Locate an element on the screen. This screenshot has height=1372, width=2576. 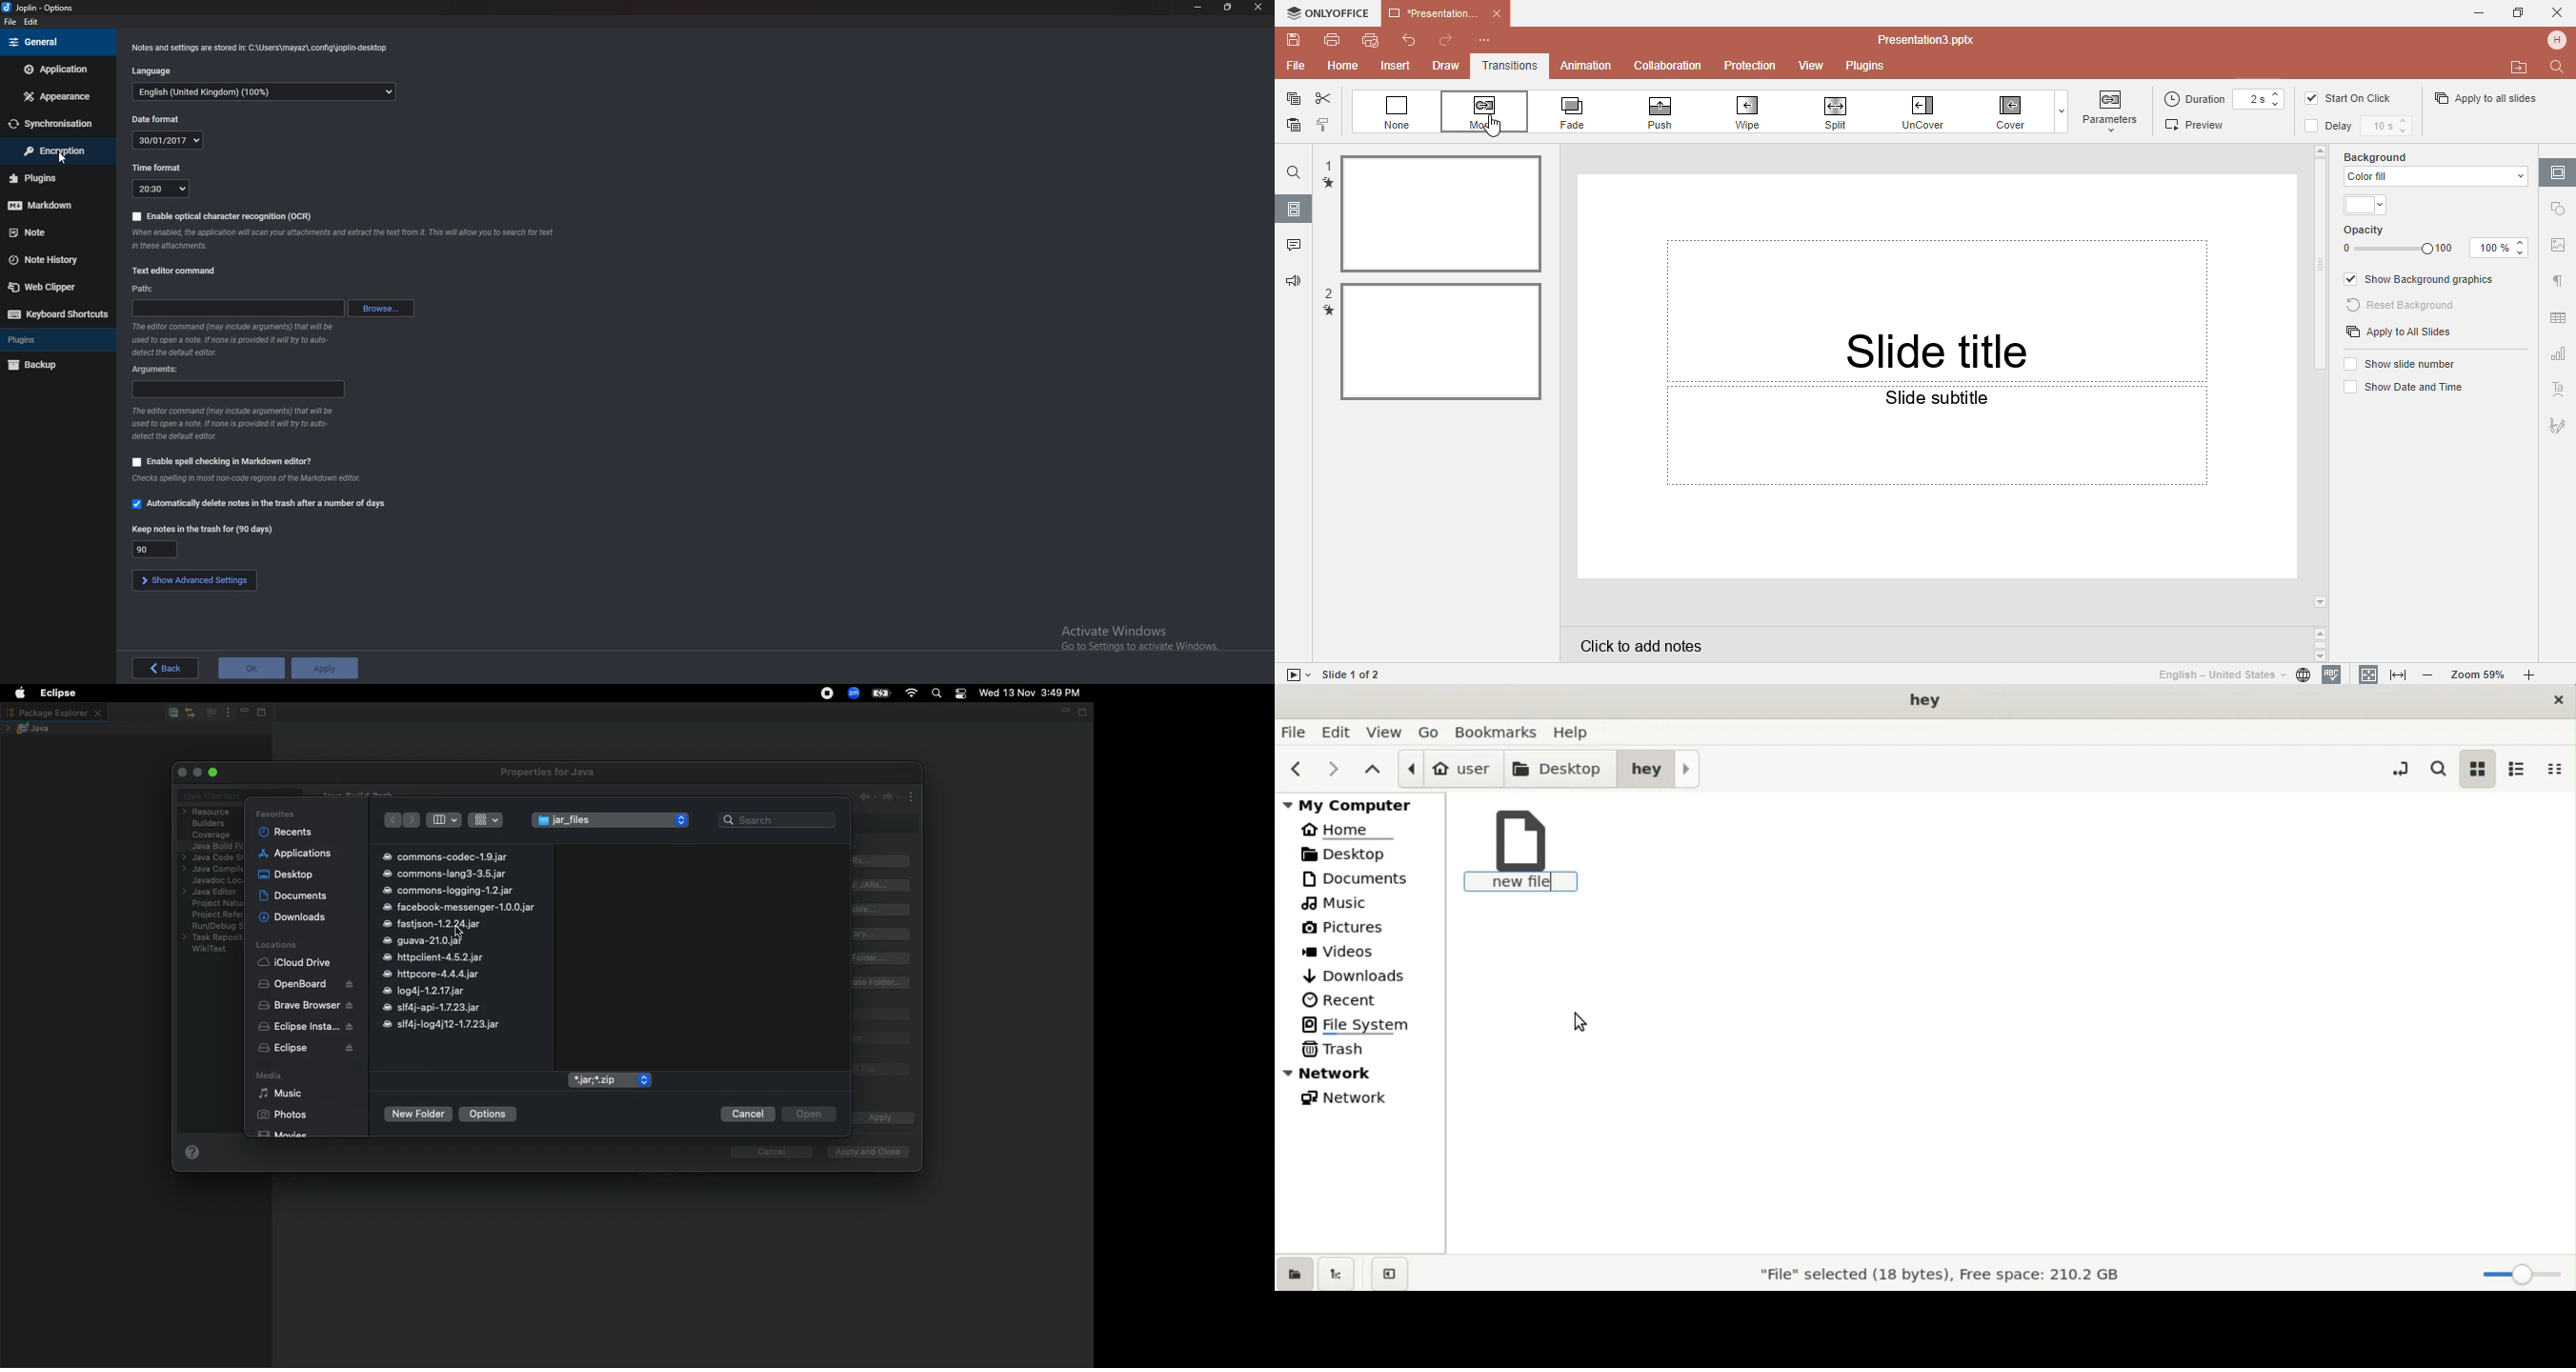
markdown is located at coordinates (54, 207).